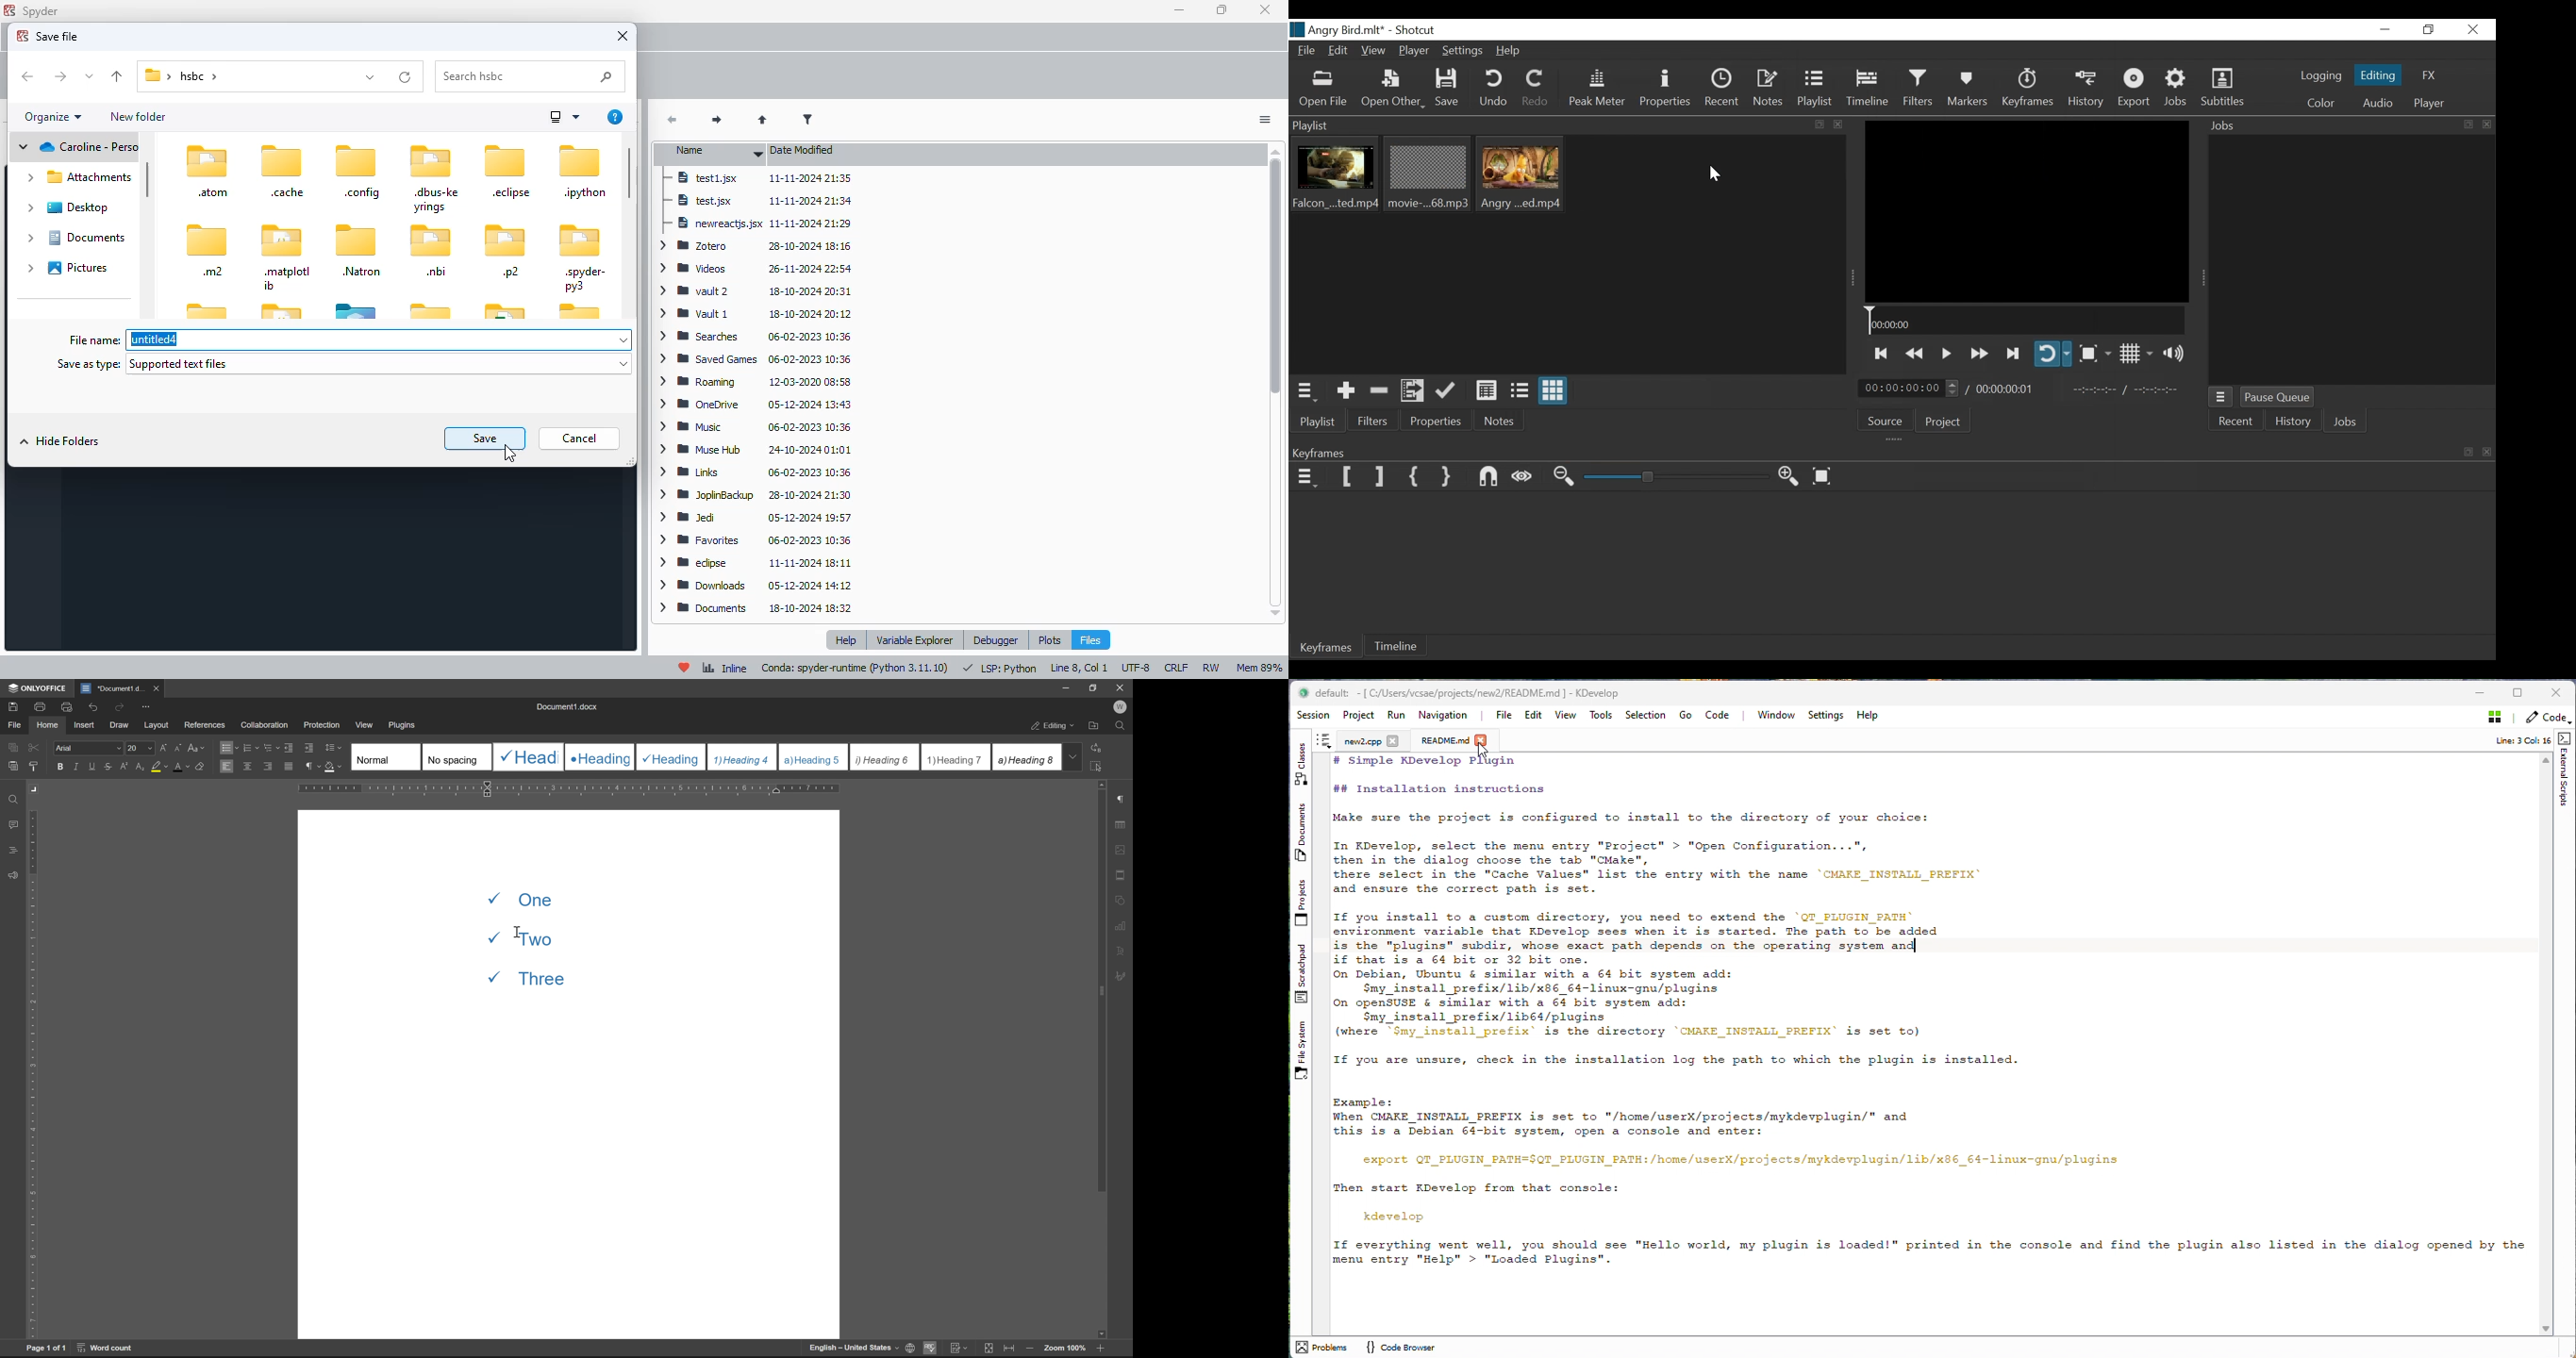 This screenshot has width=2576, height=1372. What do you see at coordinates (1305, 478) in the screenshot?
I see `Keyframe menu` at bounding box center [1305, 478].